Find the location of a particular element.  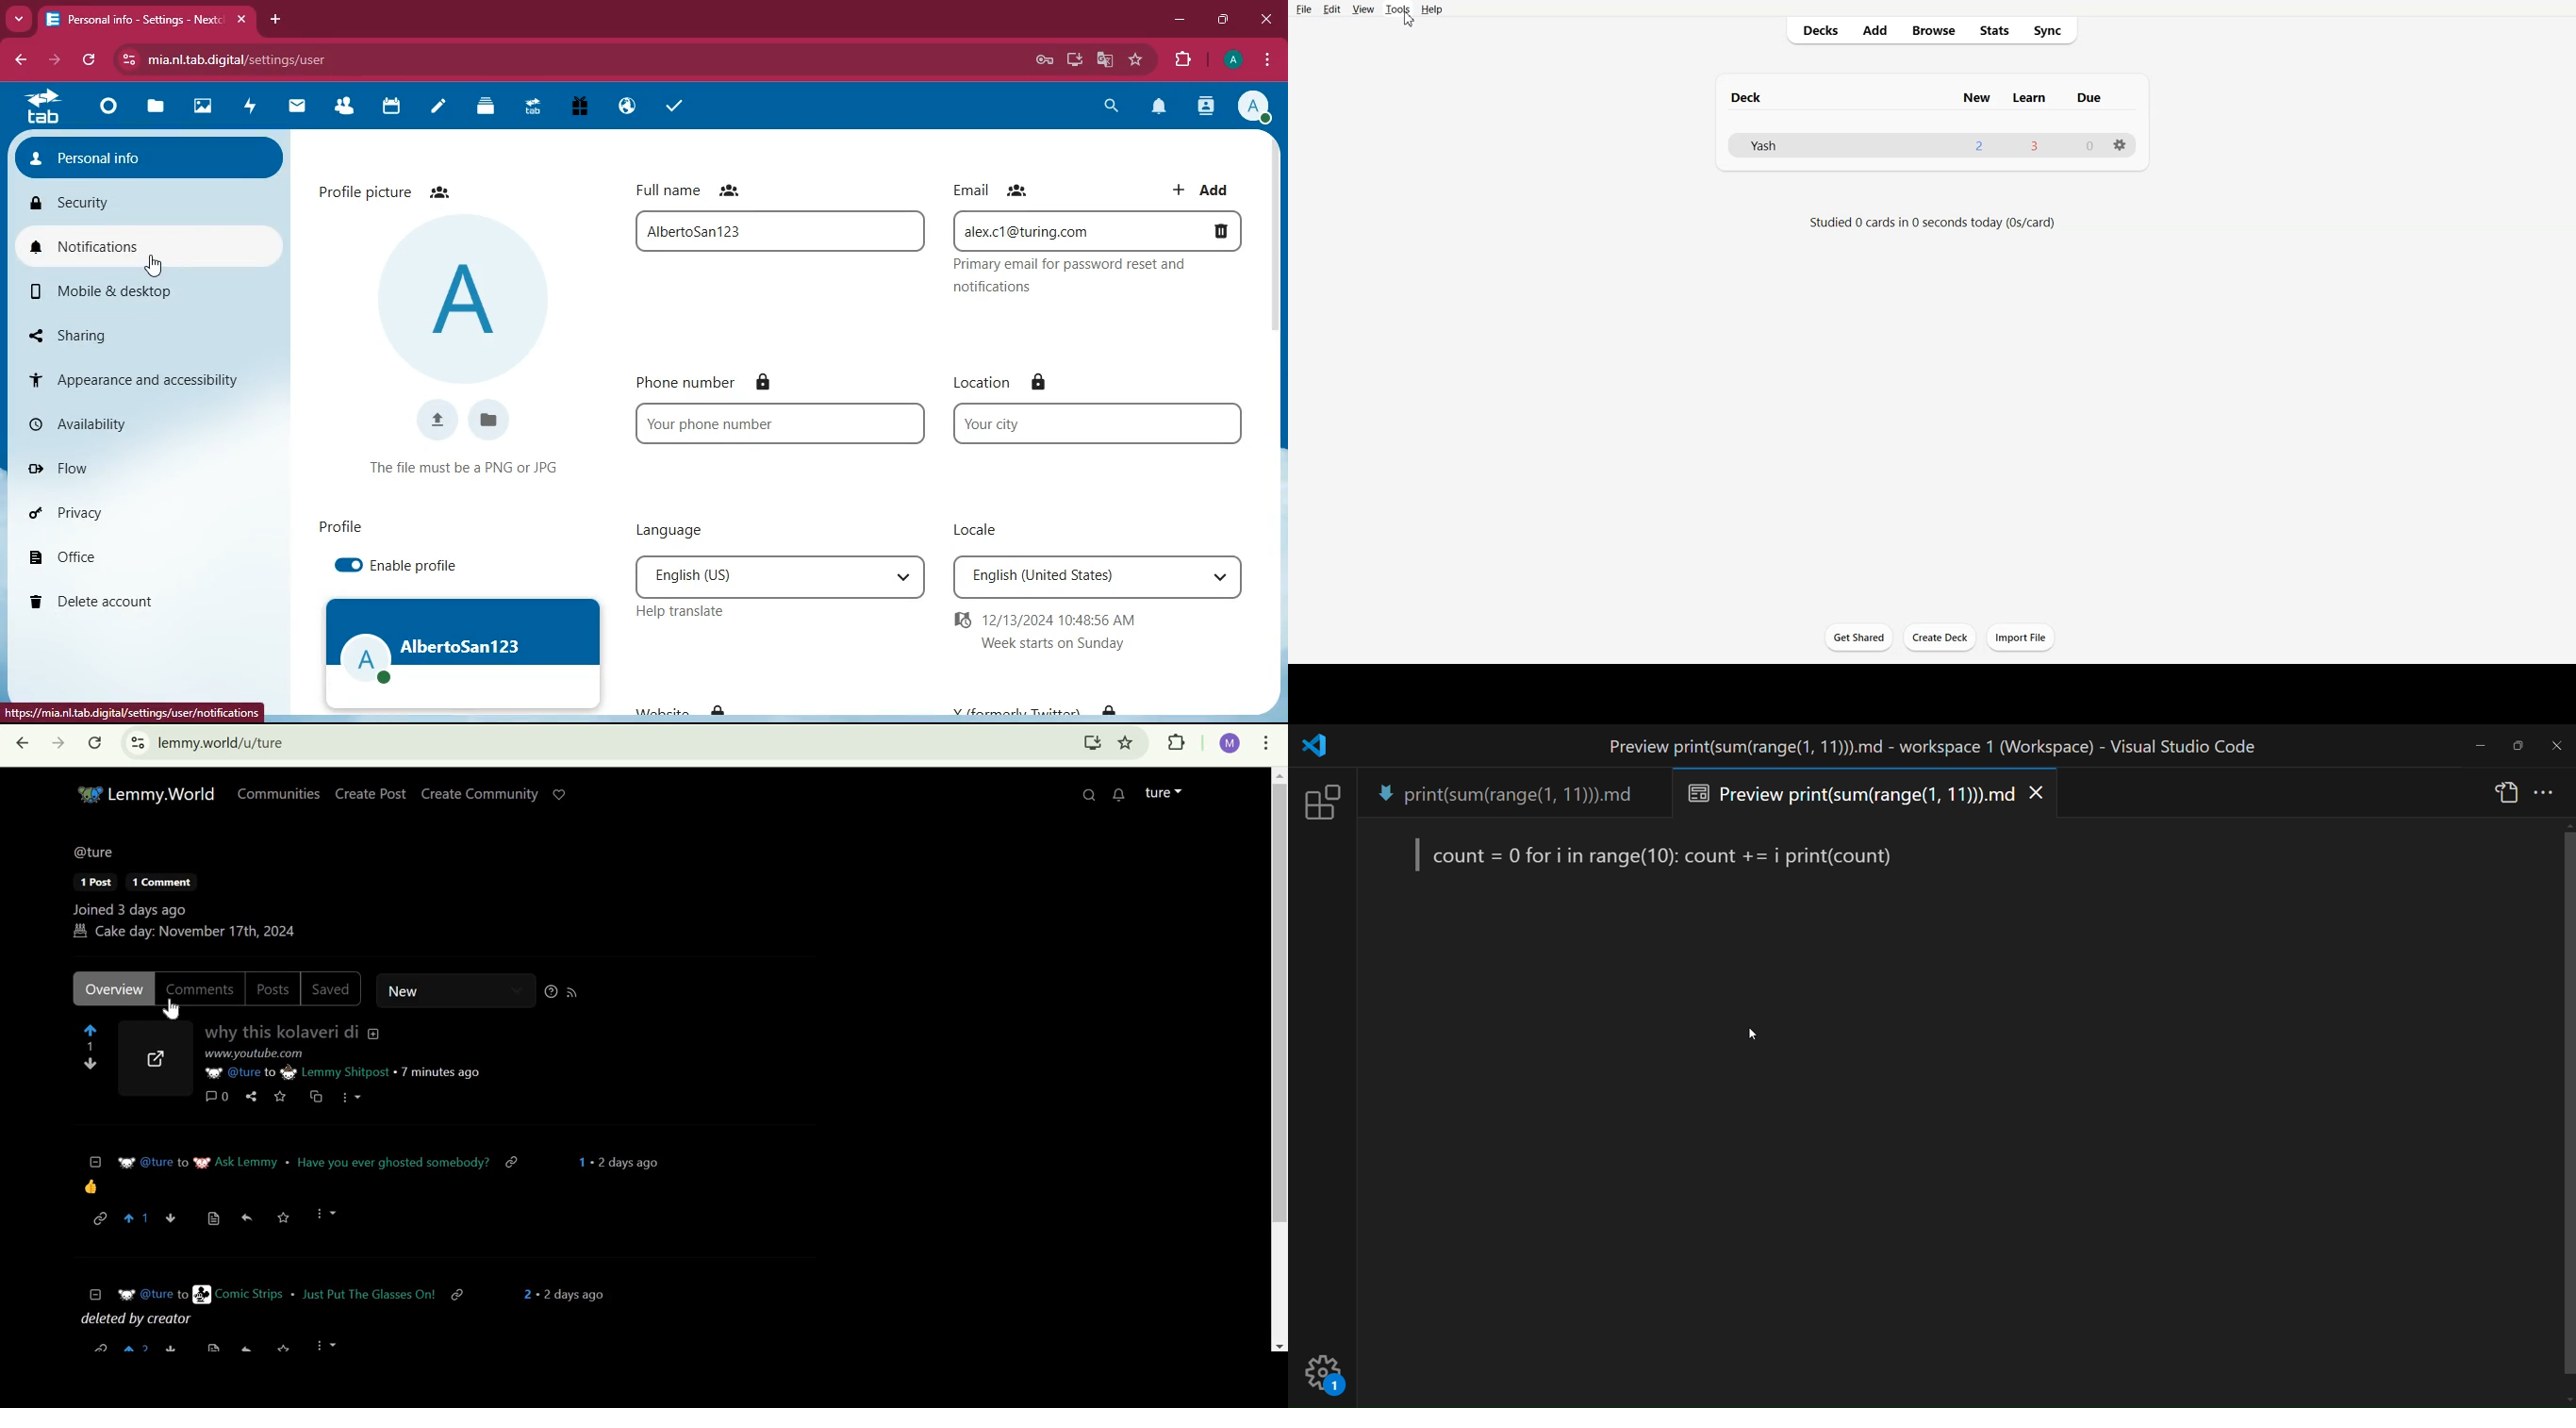

refresh is located at coordinates (91, 58).